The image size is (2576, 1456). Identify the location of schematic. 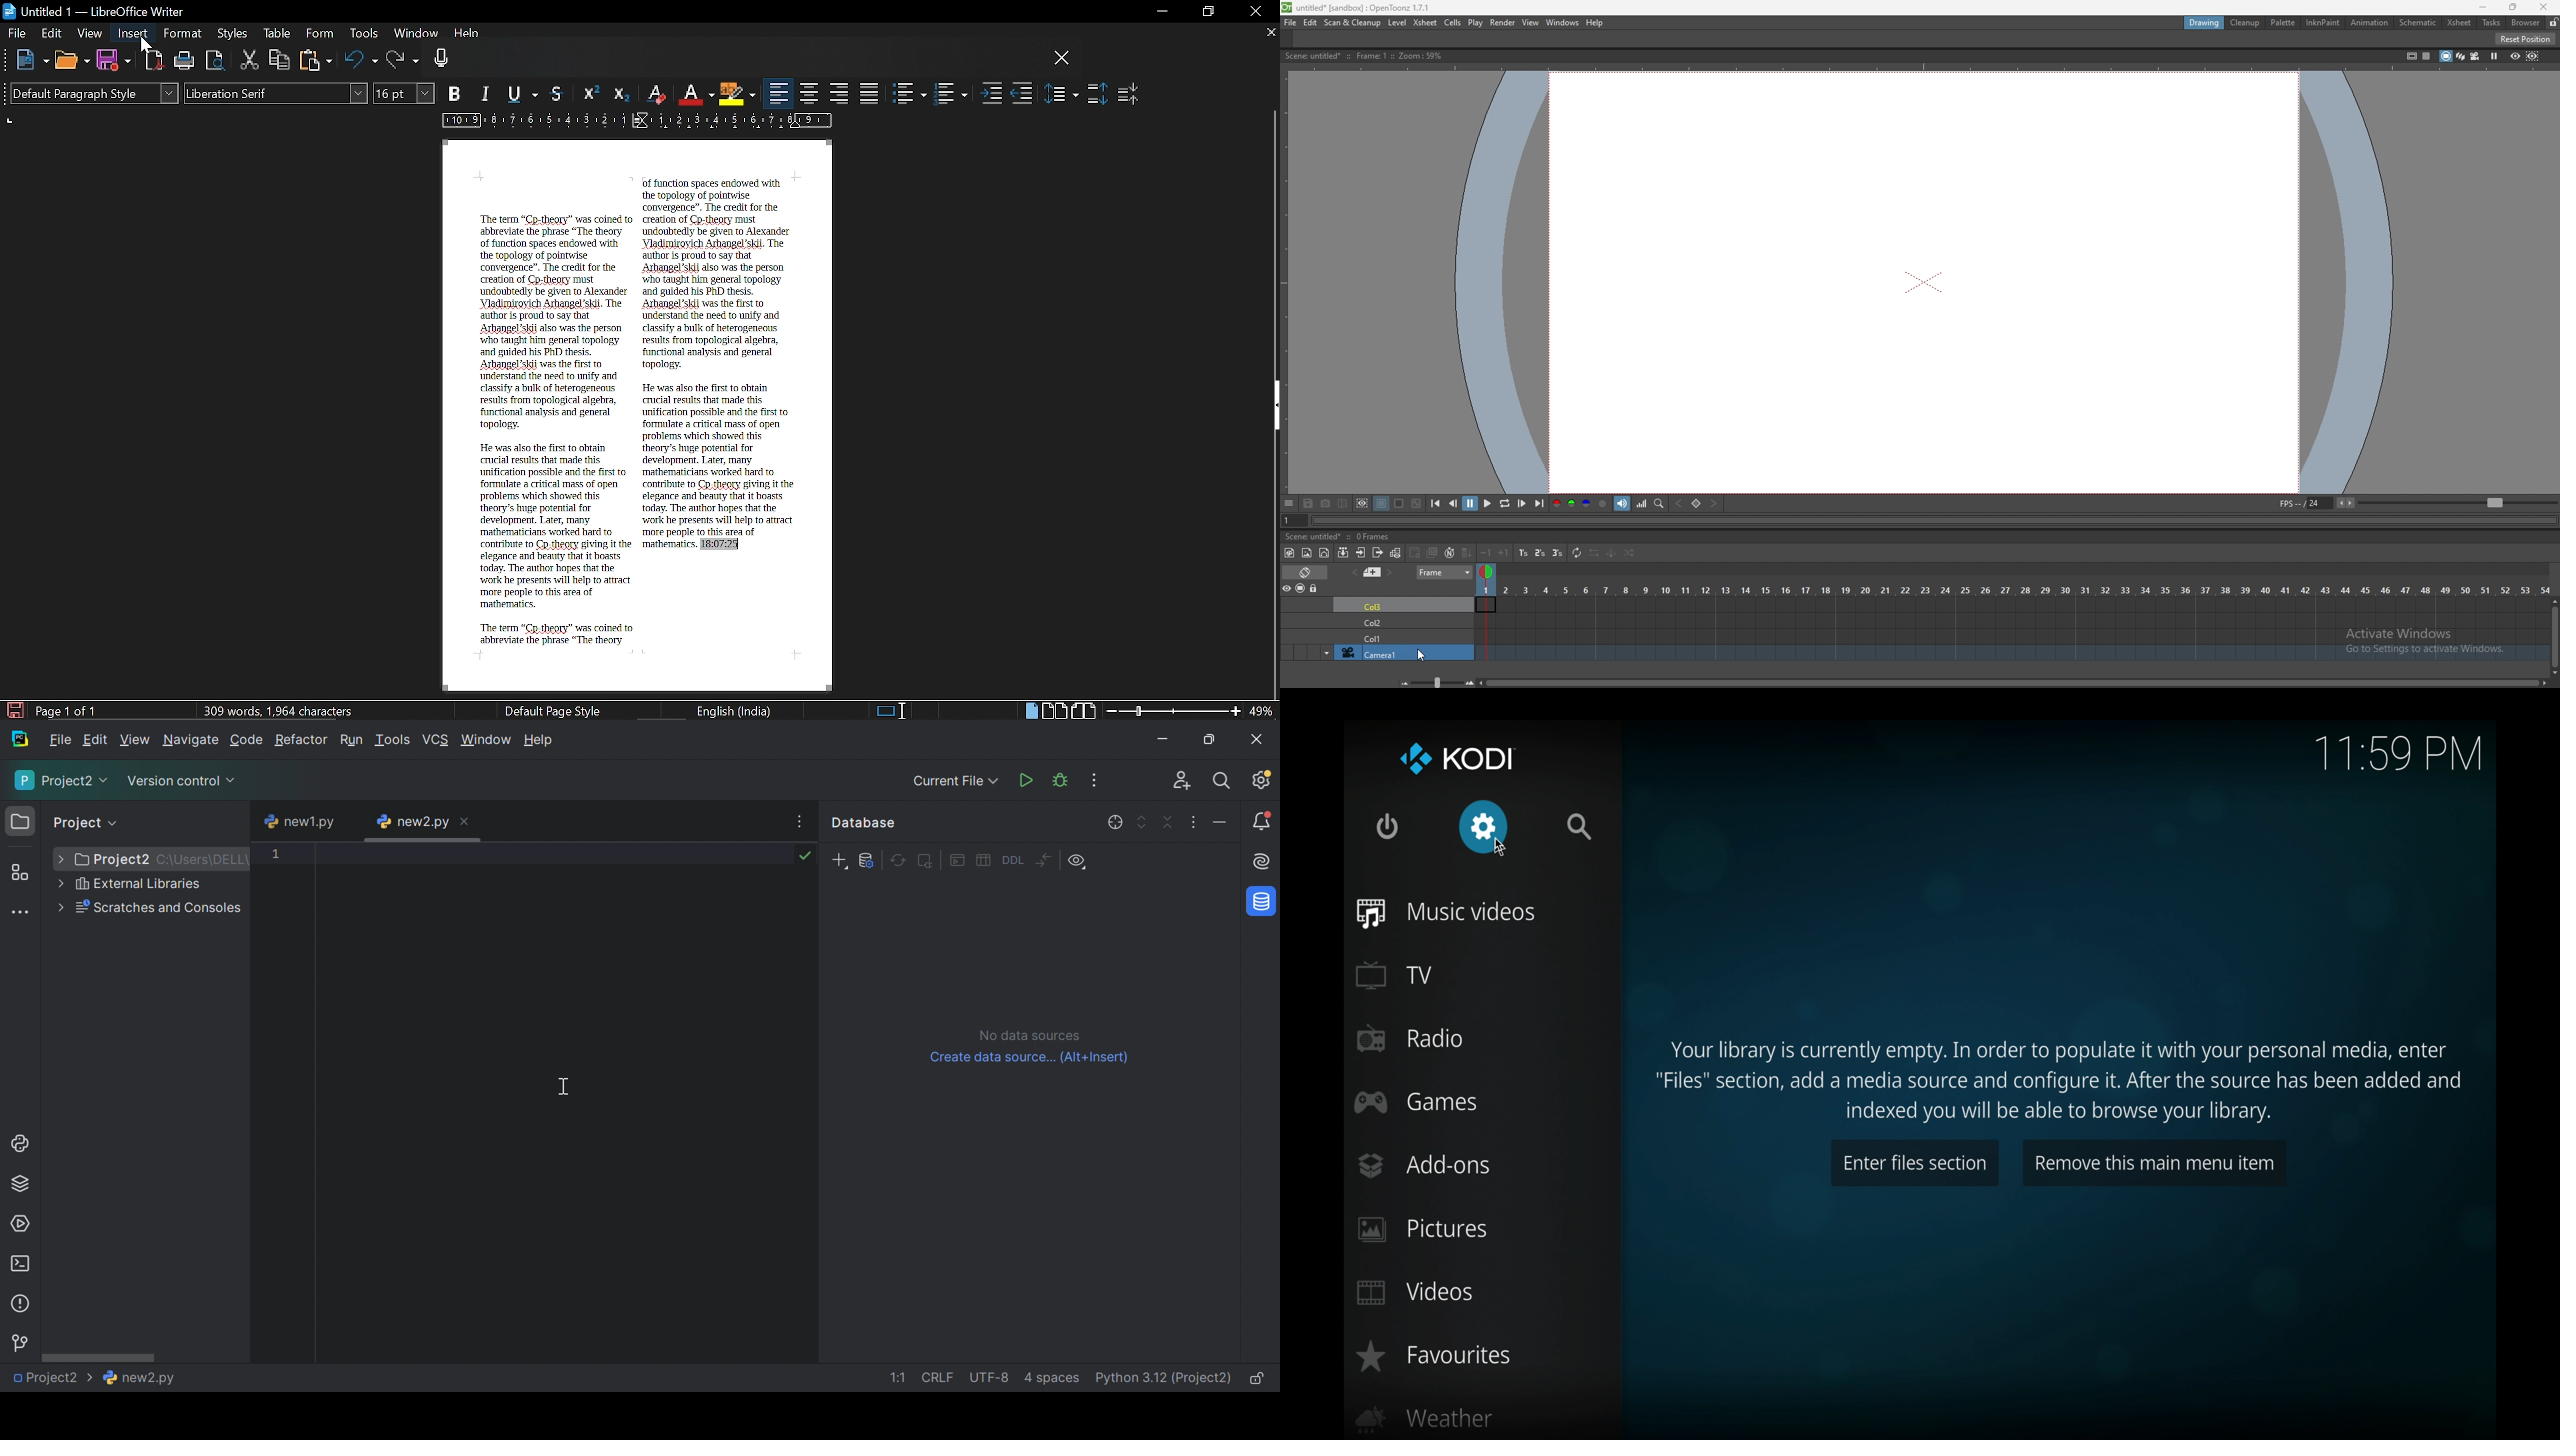
(2418, 22).